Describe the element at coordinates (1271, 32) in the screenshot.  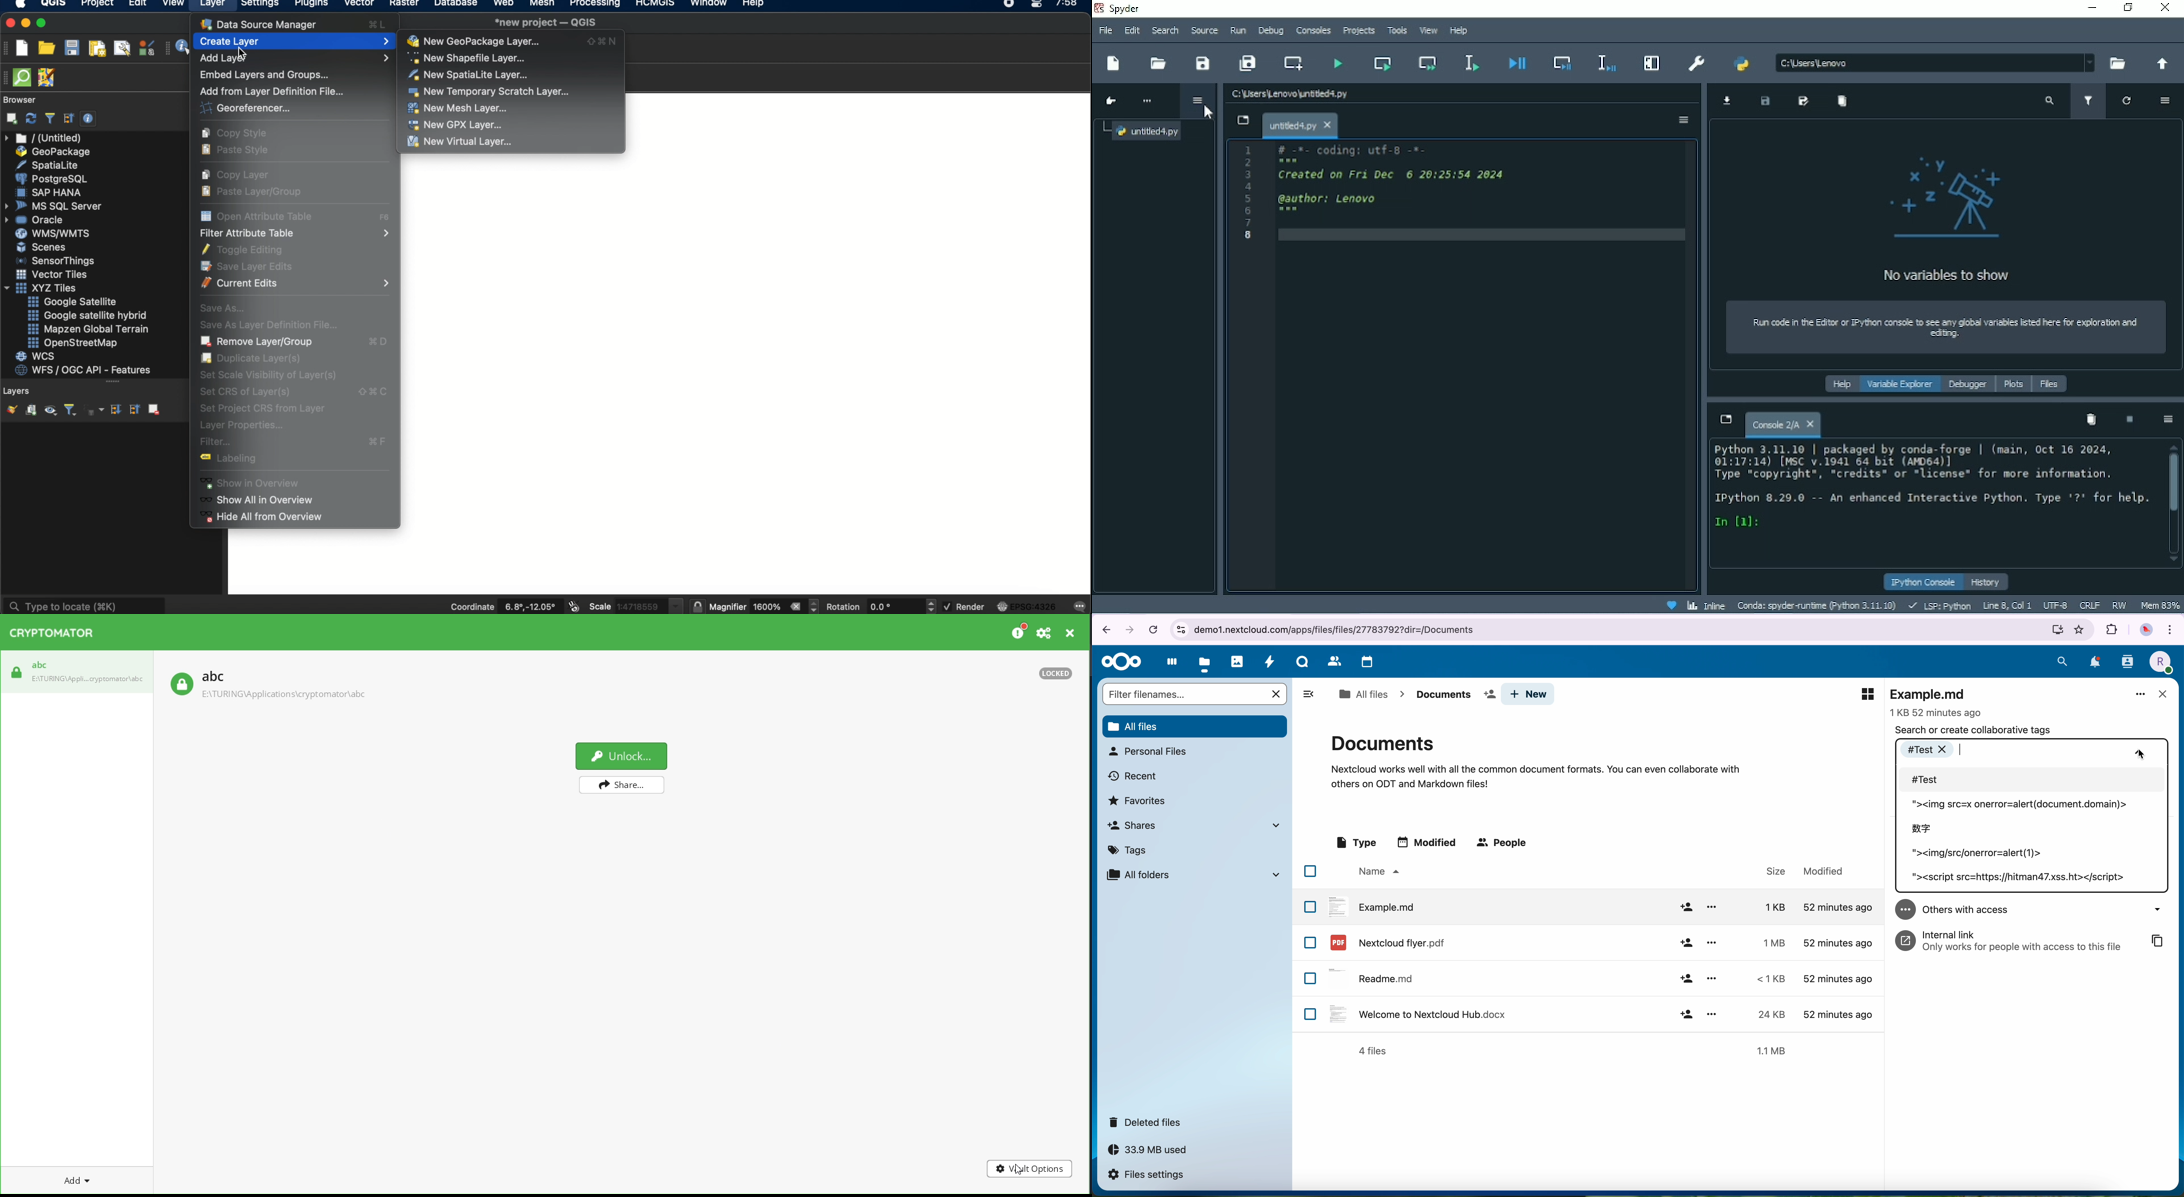
I see `Debug` at that location.